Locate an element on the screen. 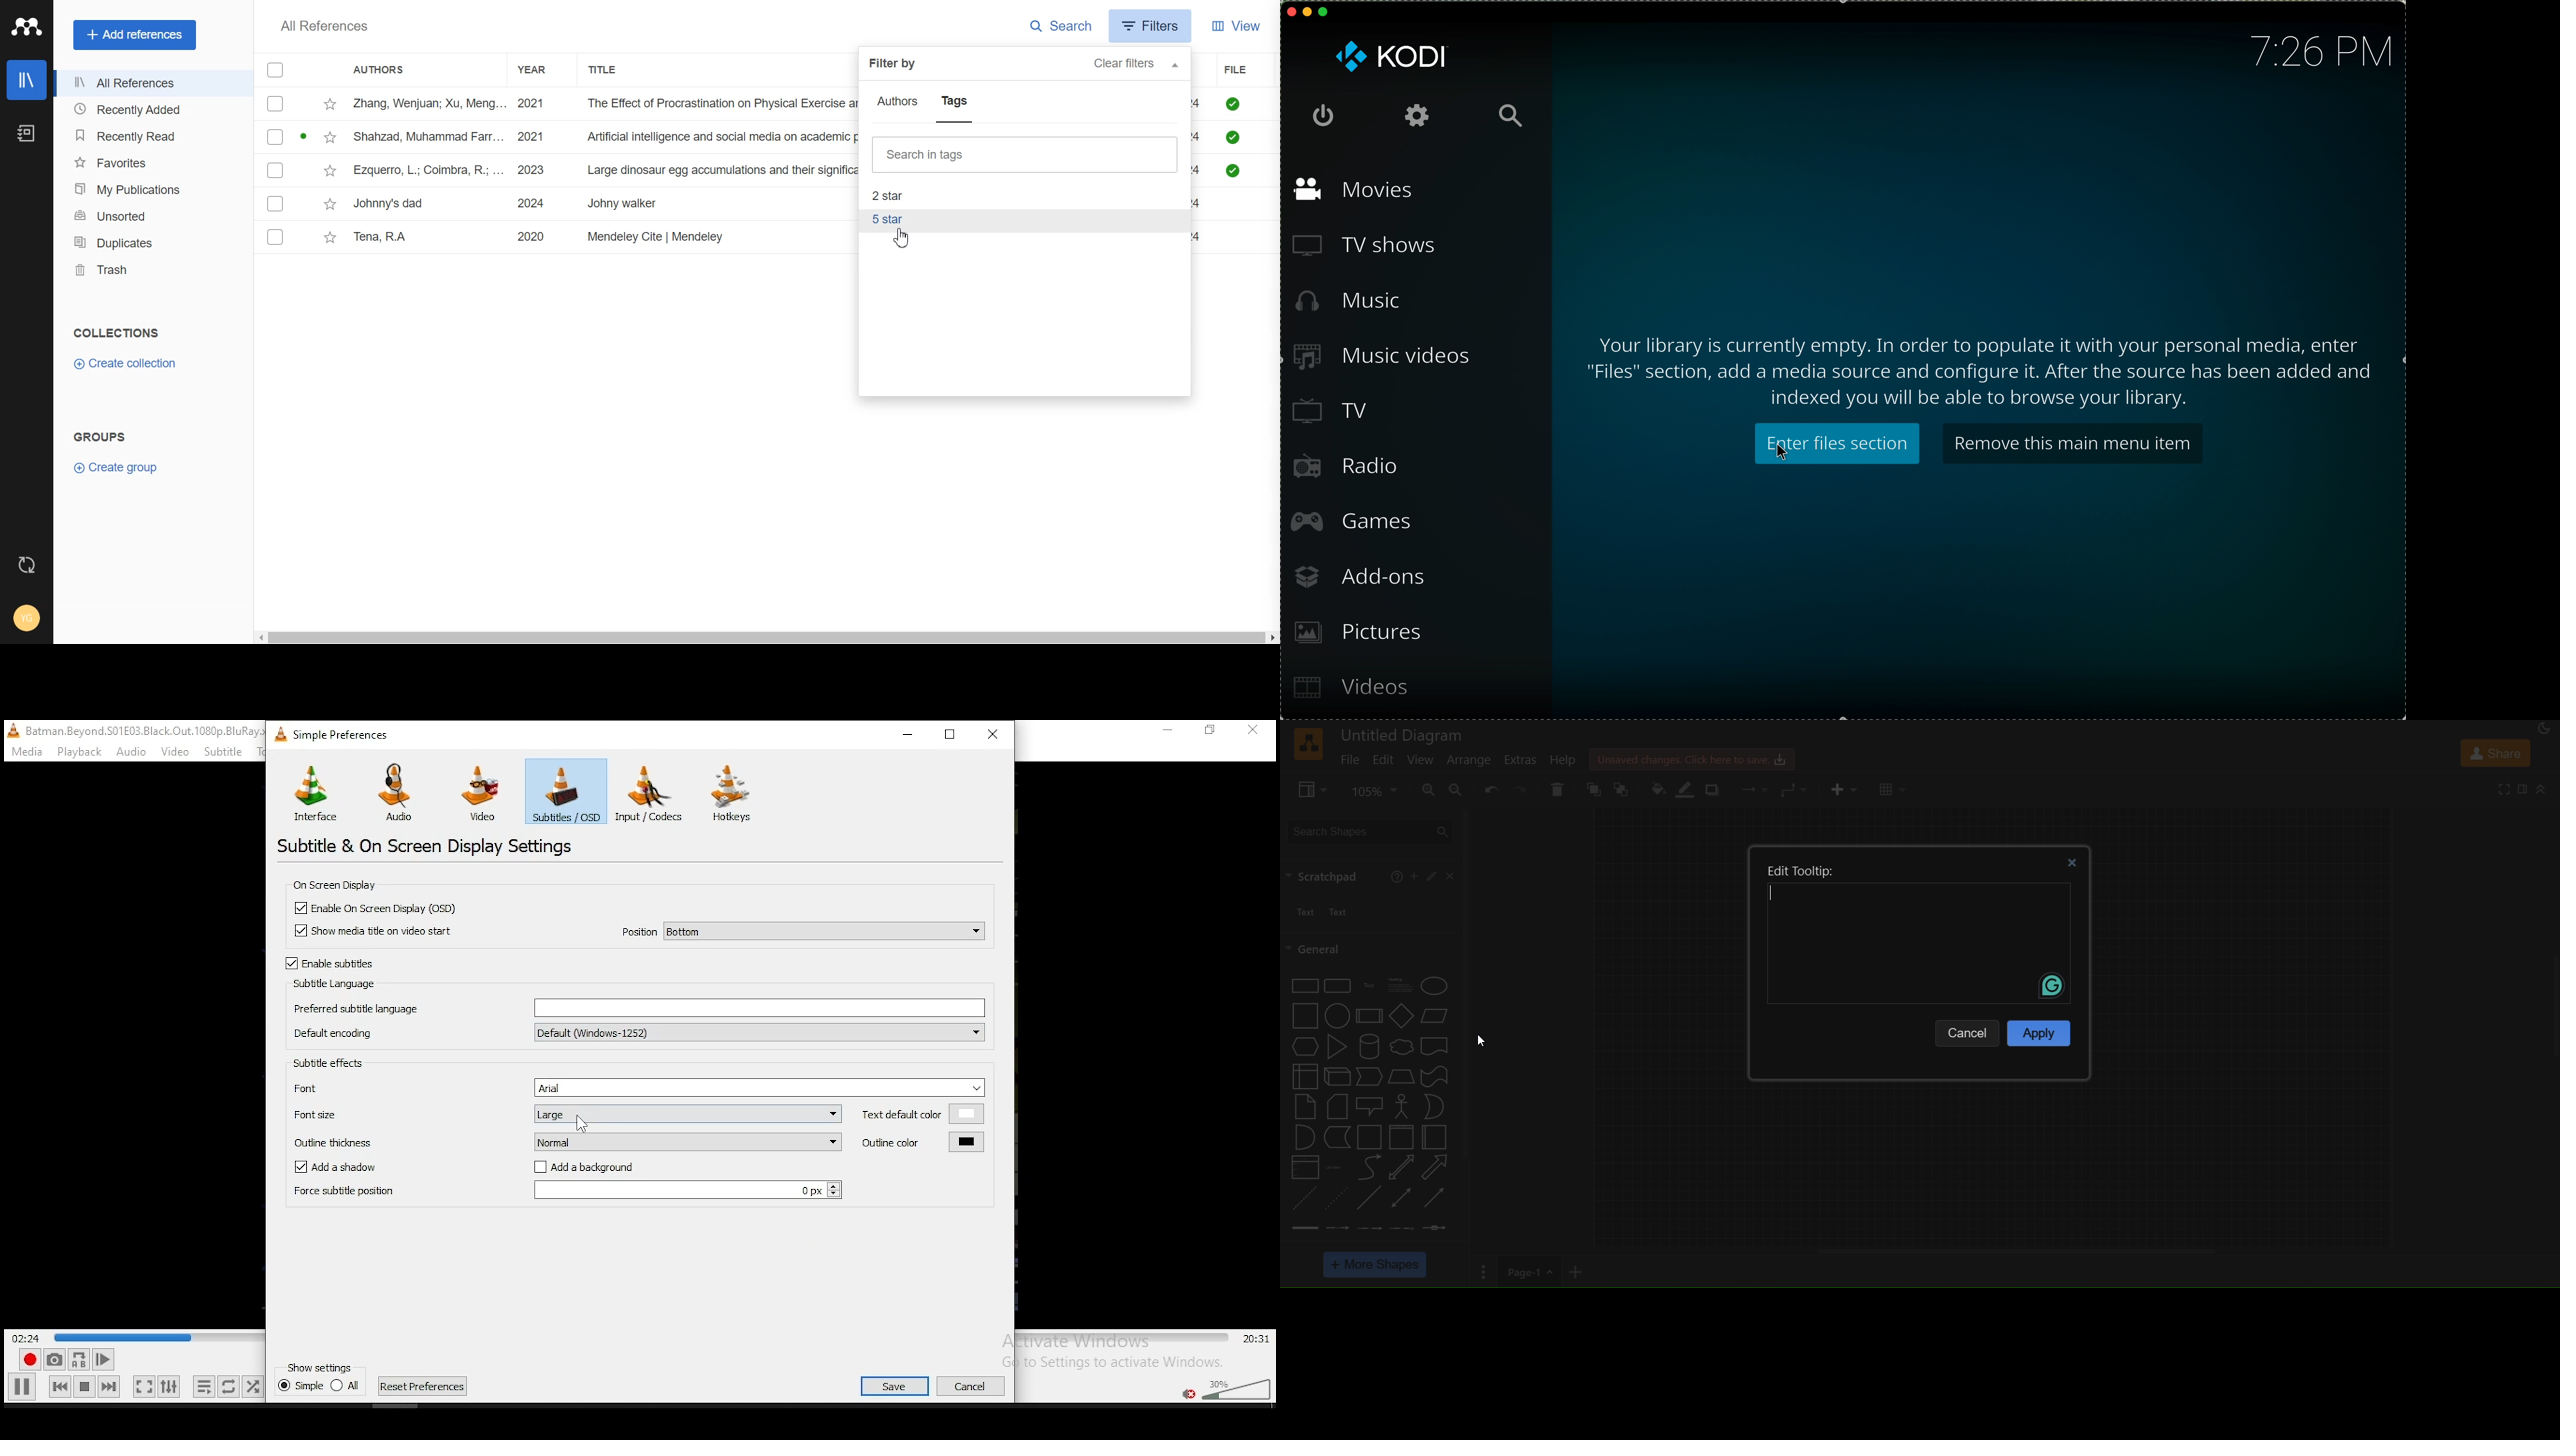  file name is located at coordinates (146, 730).